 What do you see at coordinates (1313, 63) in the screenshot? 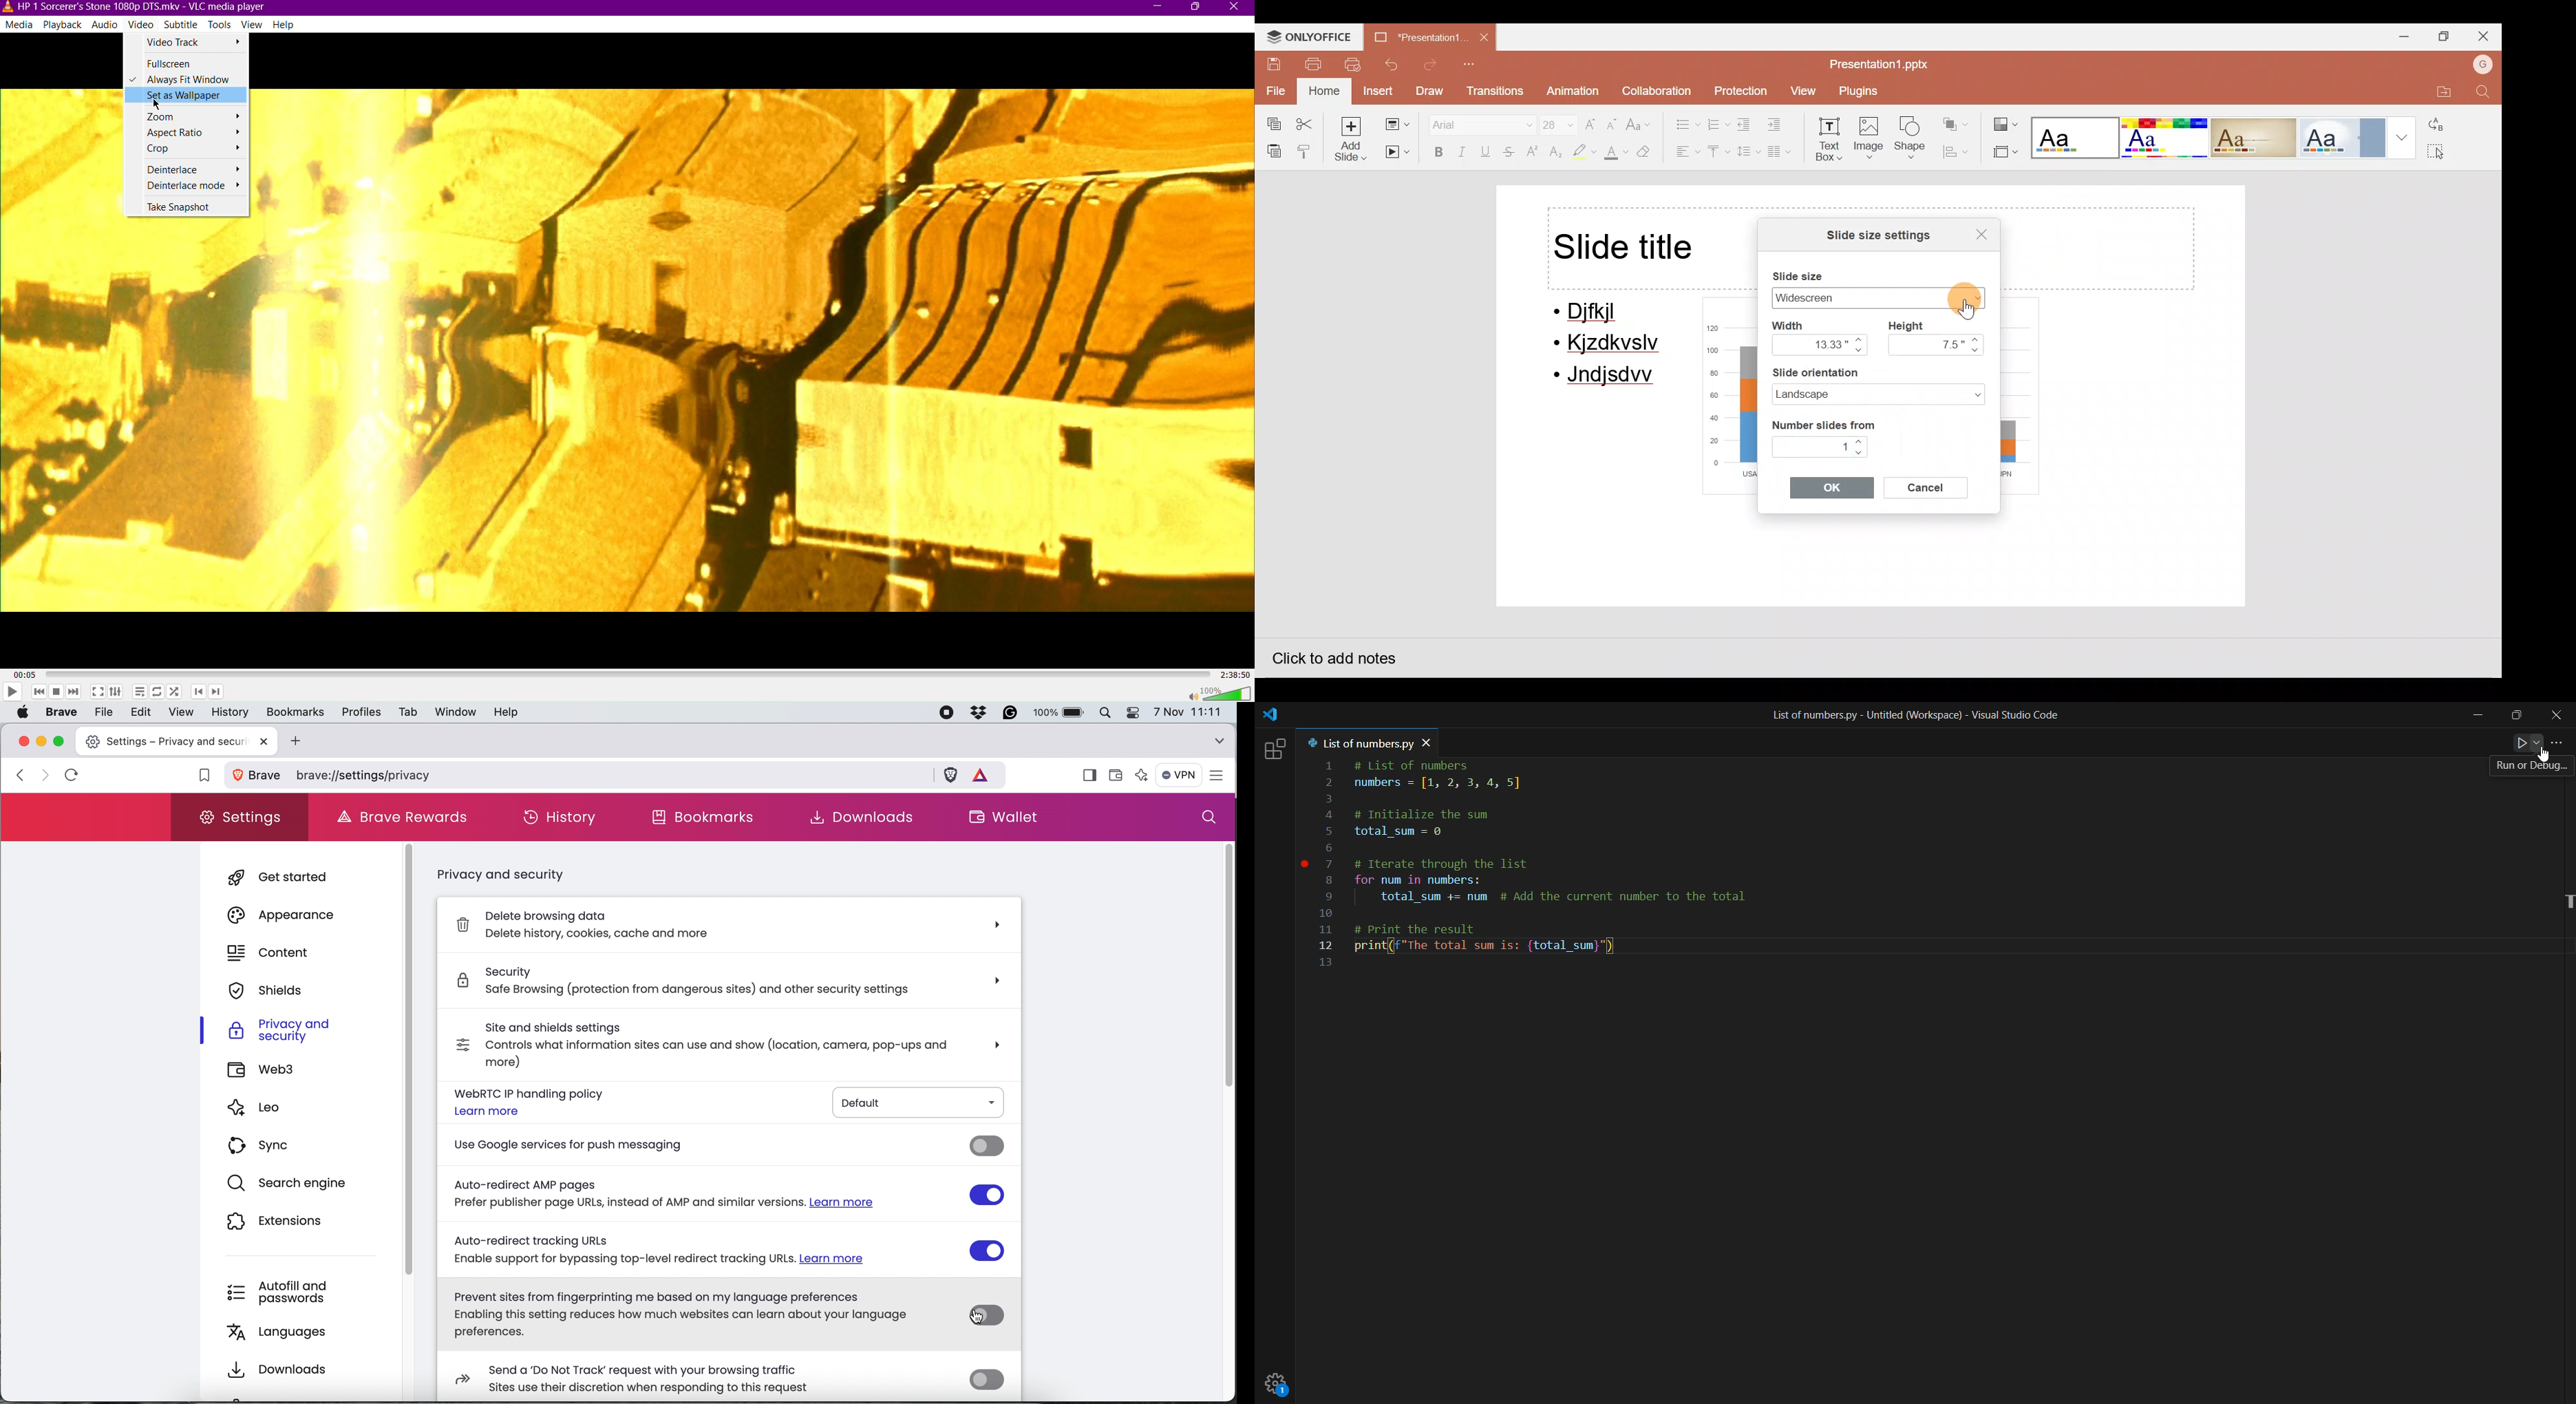
I see `Print file` at bounding box center [1313, 63].